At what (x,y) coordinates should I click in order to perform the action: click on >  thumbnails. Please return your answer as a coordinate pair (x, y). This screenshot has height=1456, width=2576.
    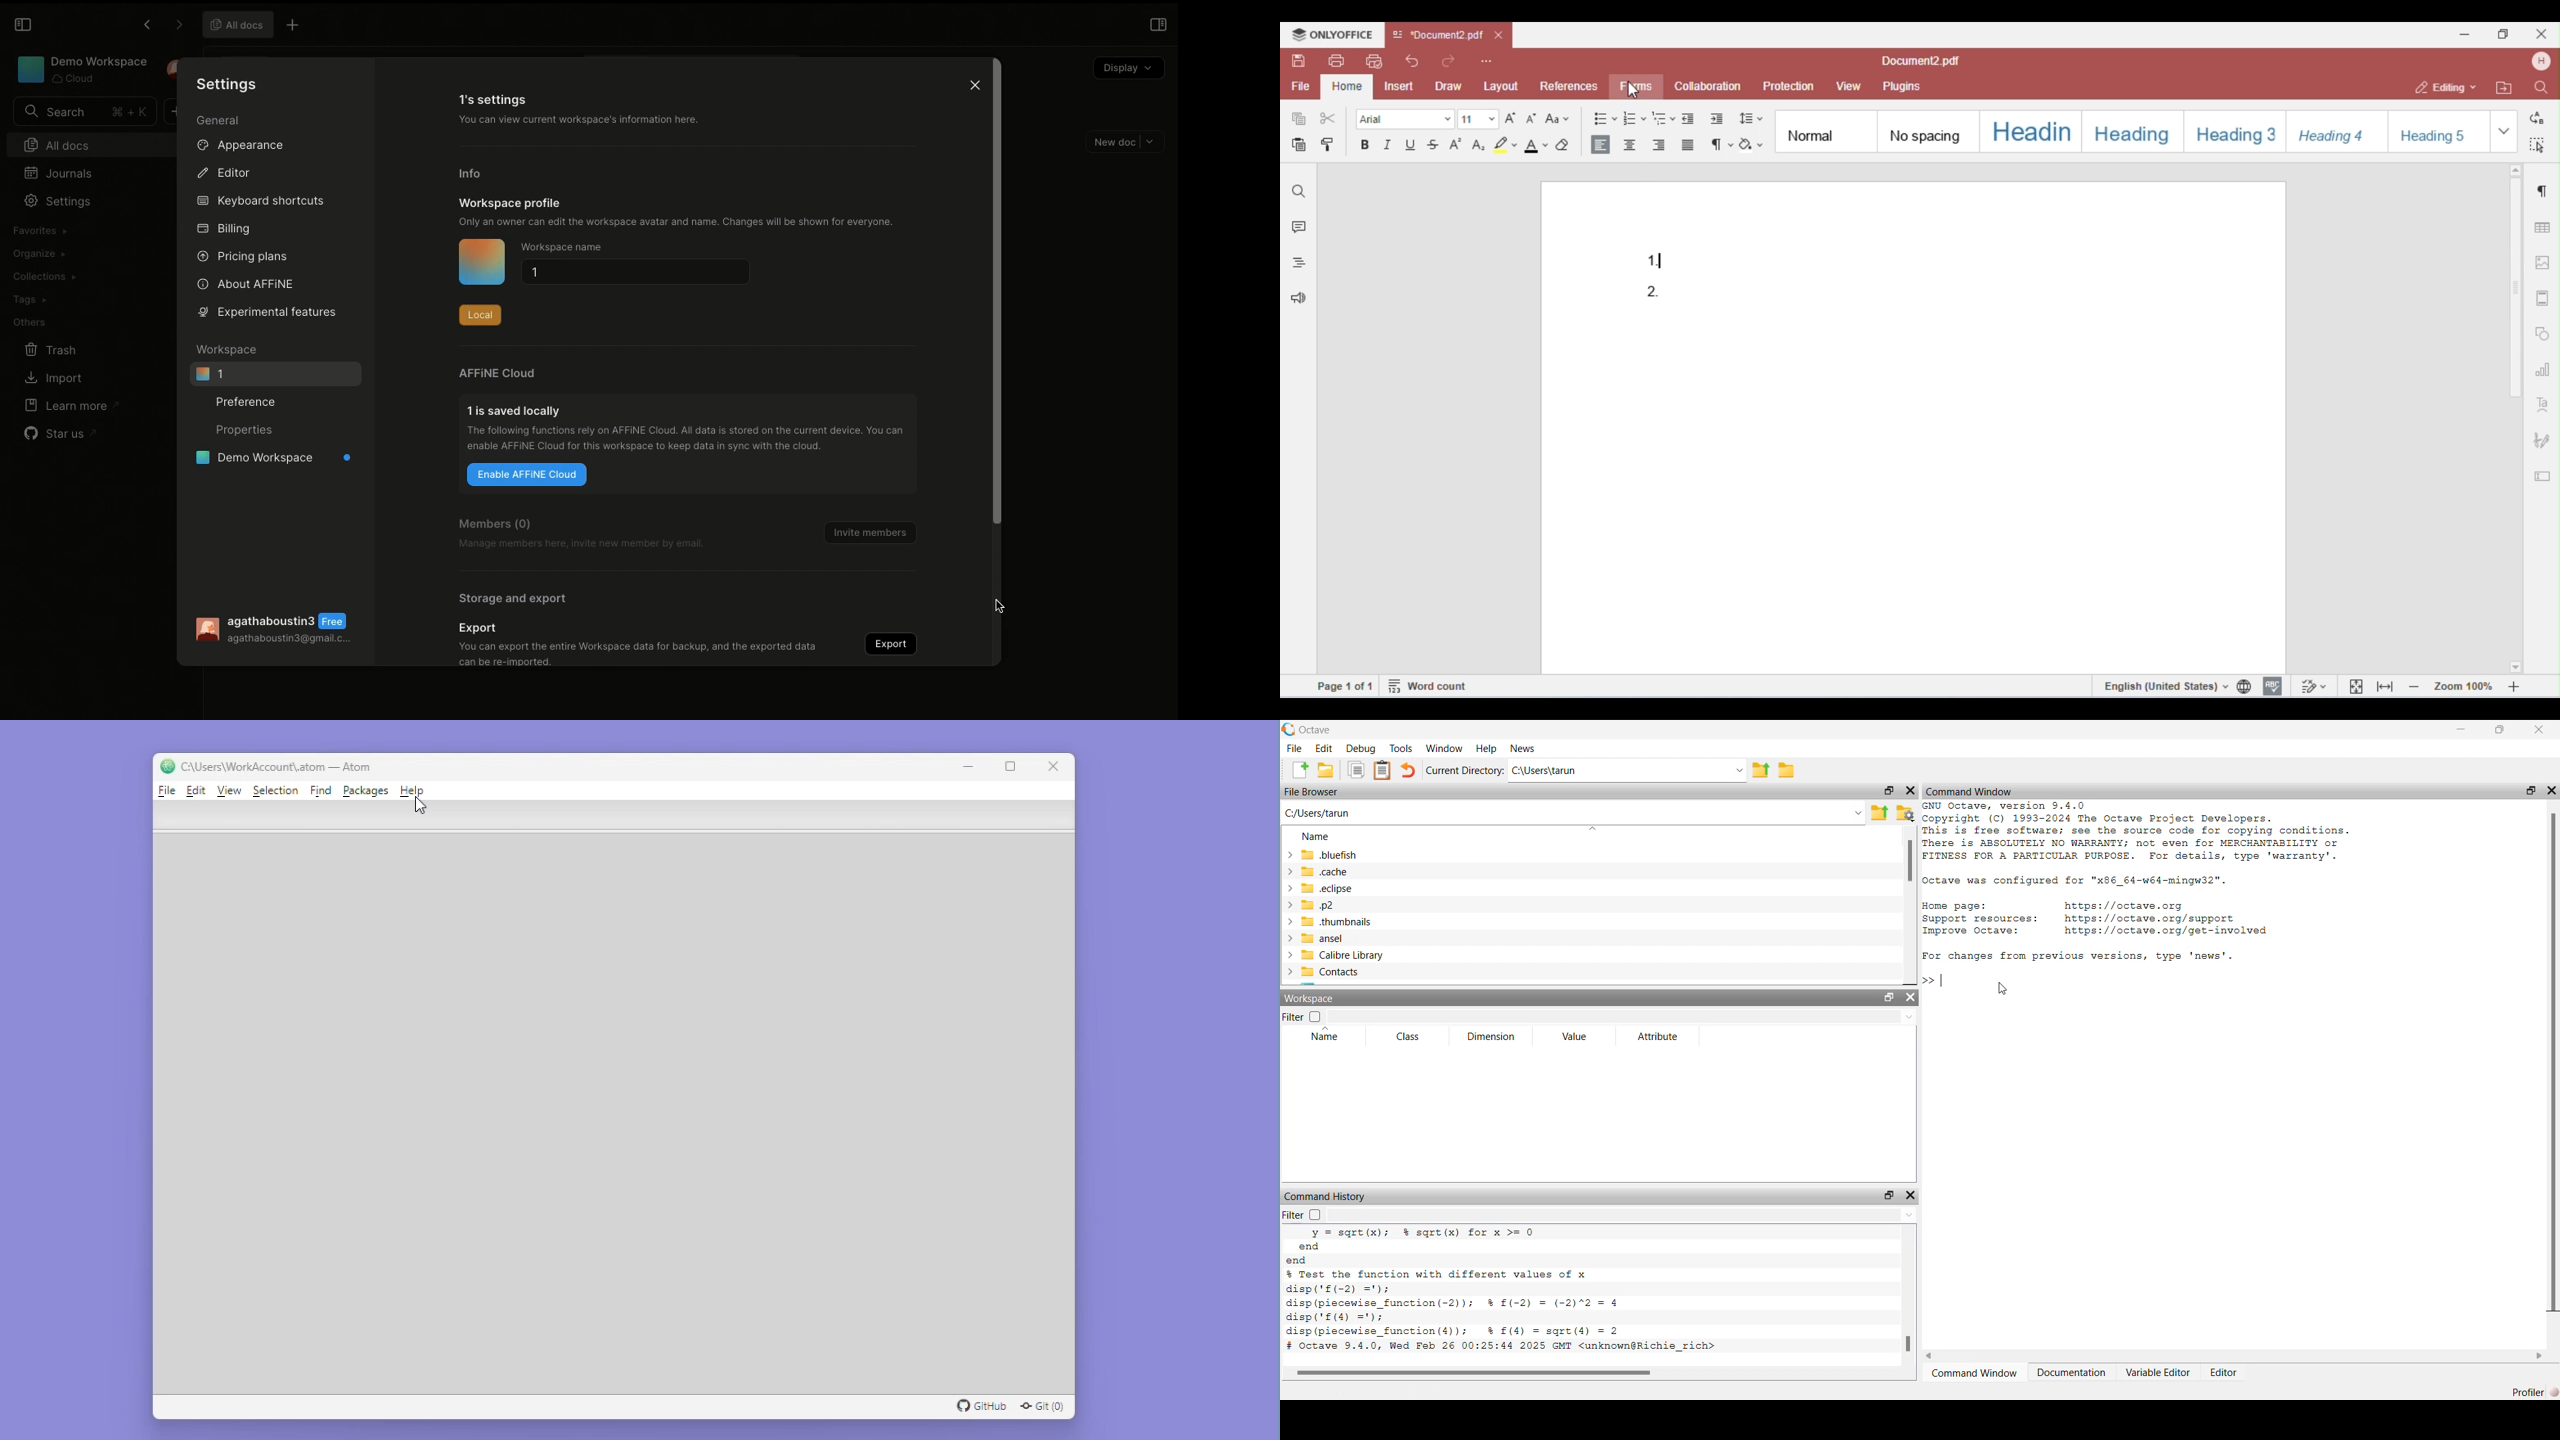
    Looking at the image, I should click on (1329, 922).